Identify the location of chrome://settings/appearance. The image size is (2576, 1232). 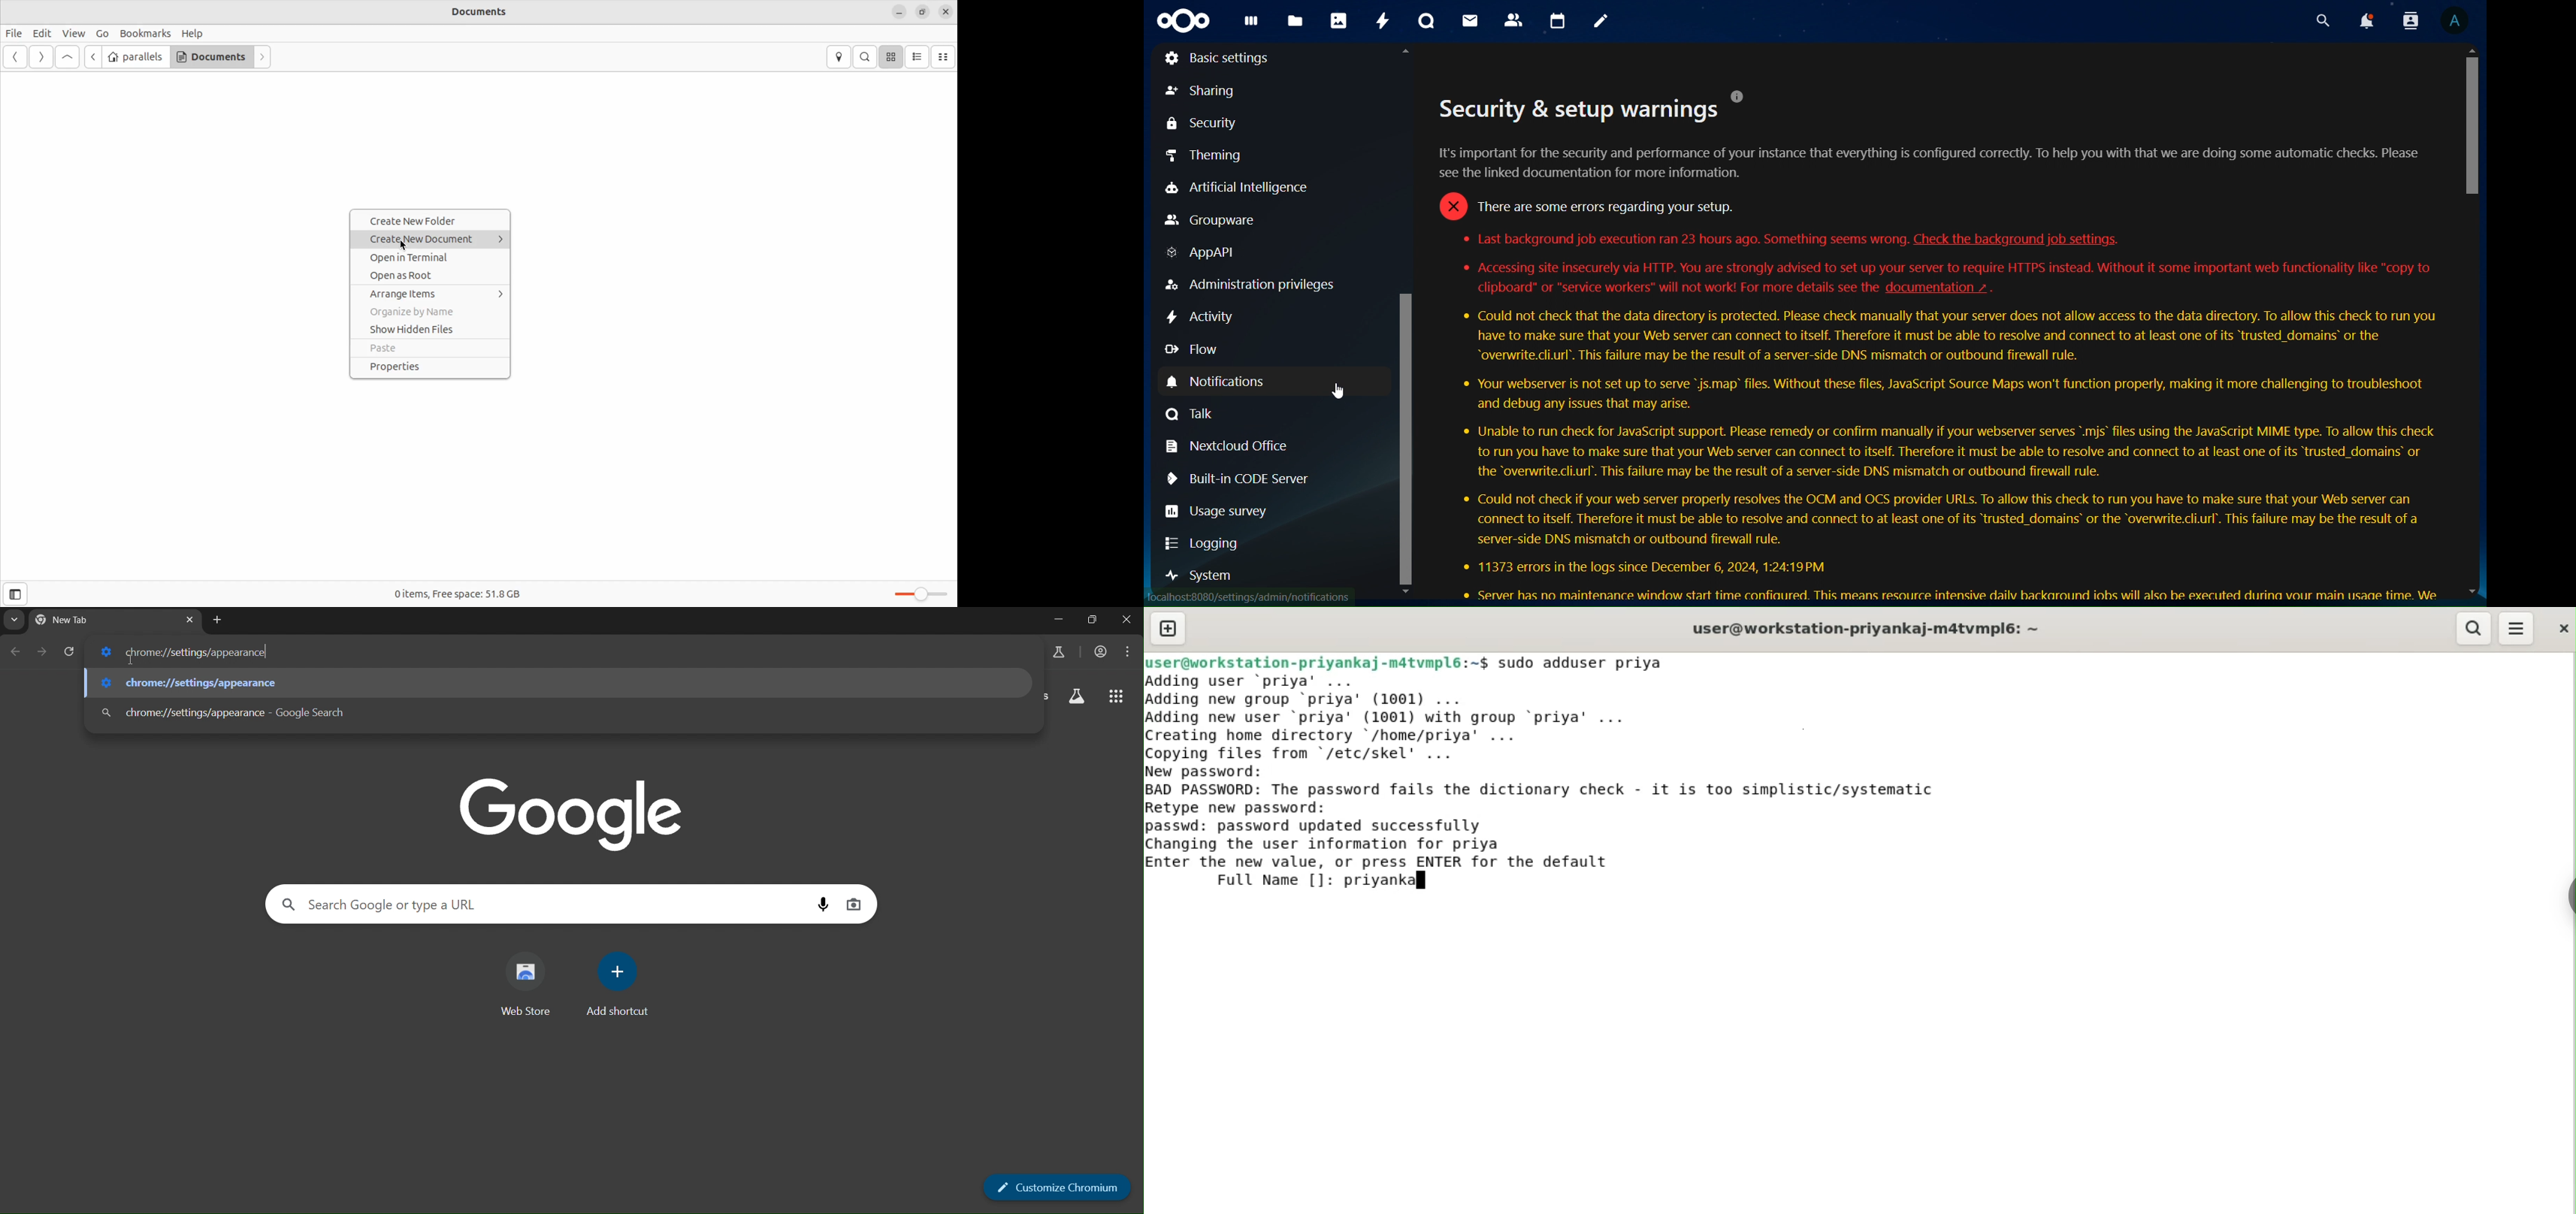
(249, 712).